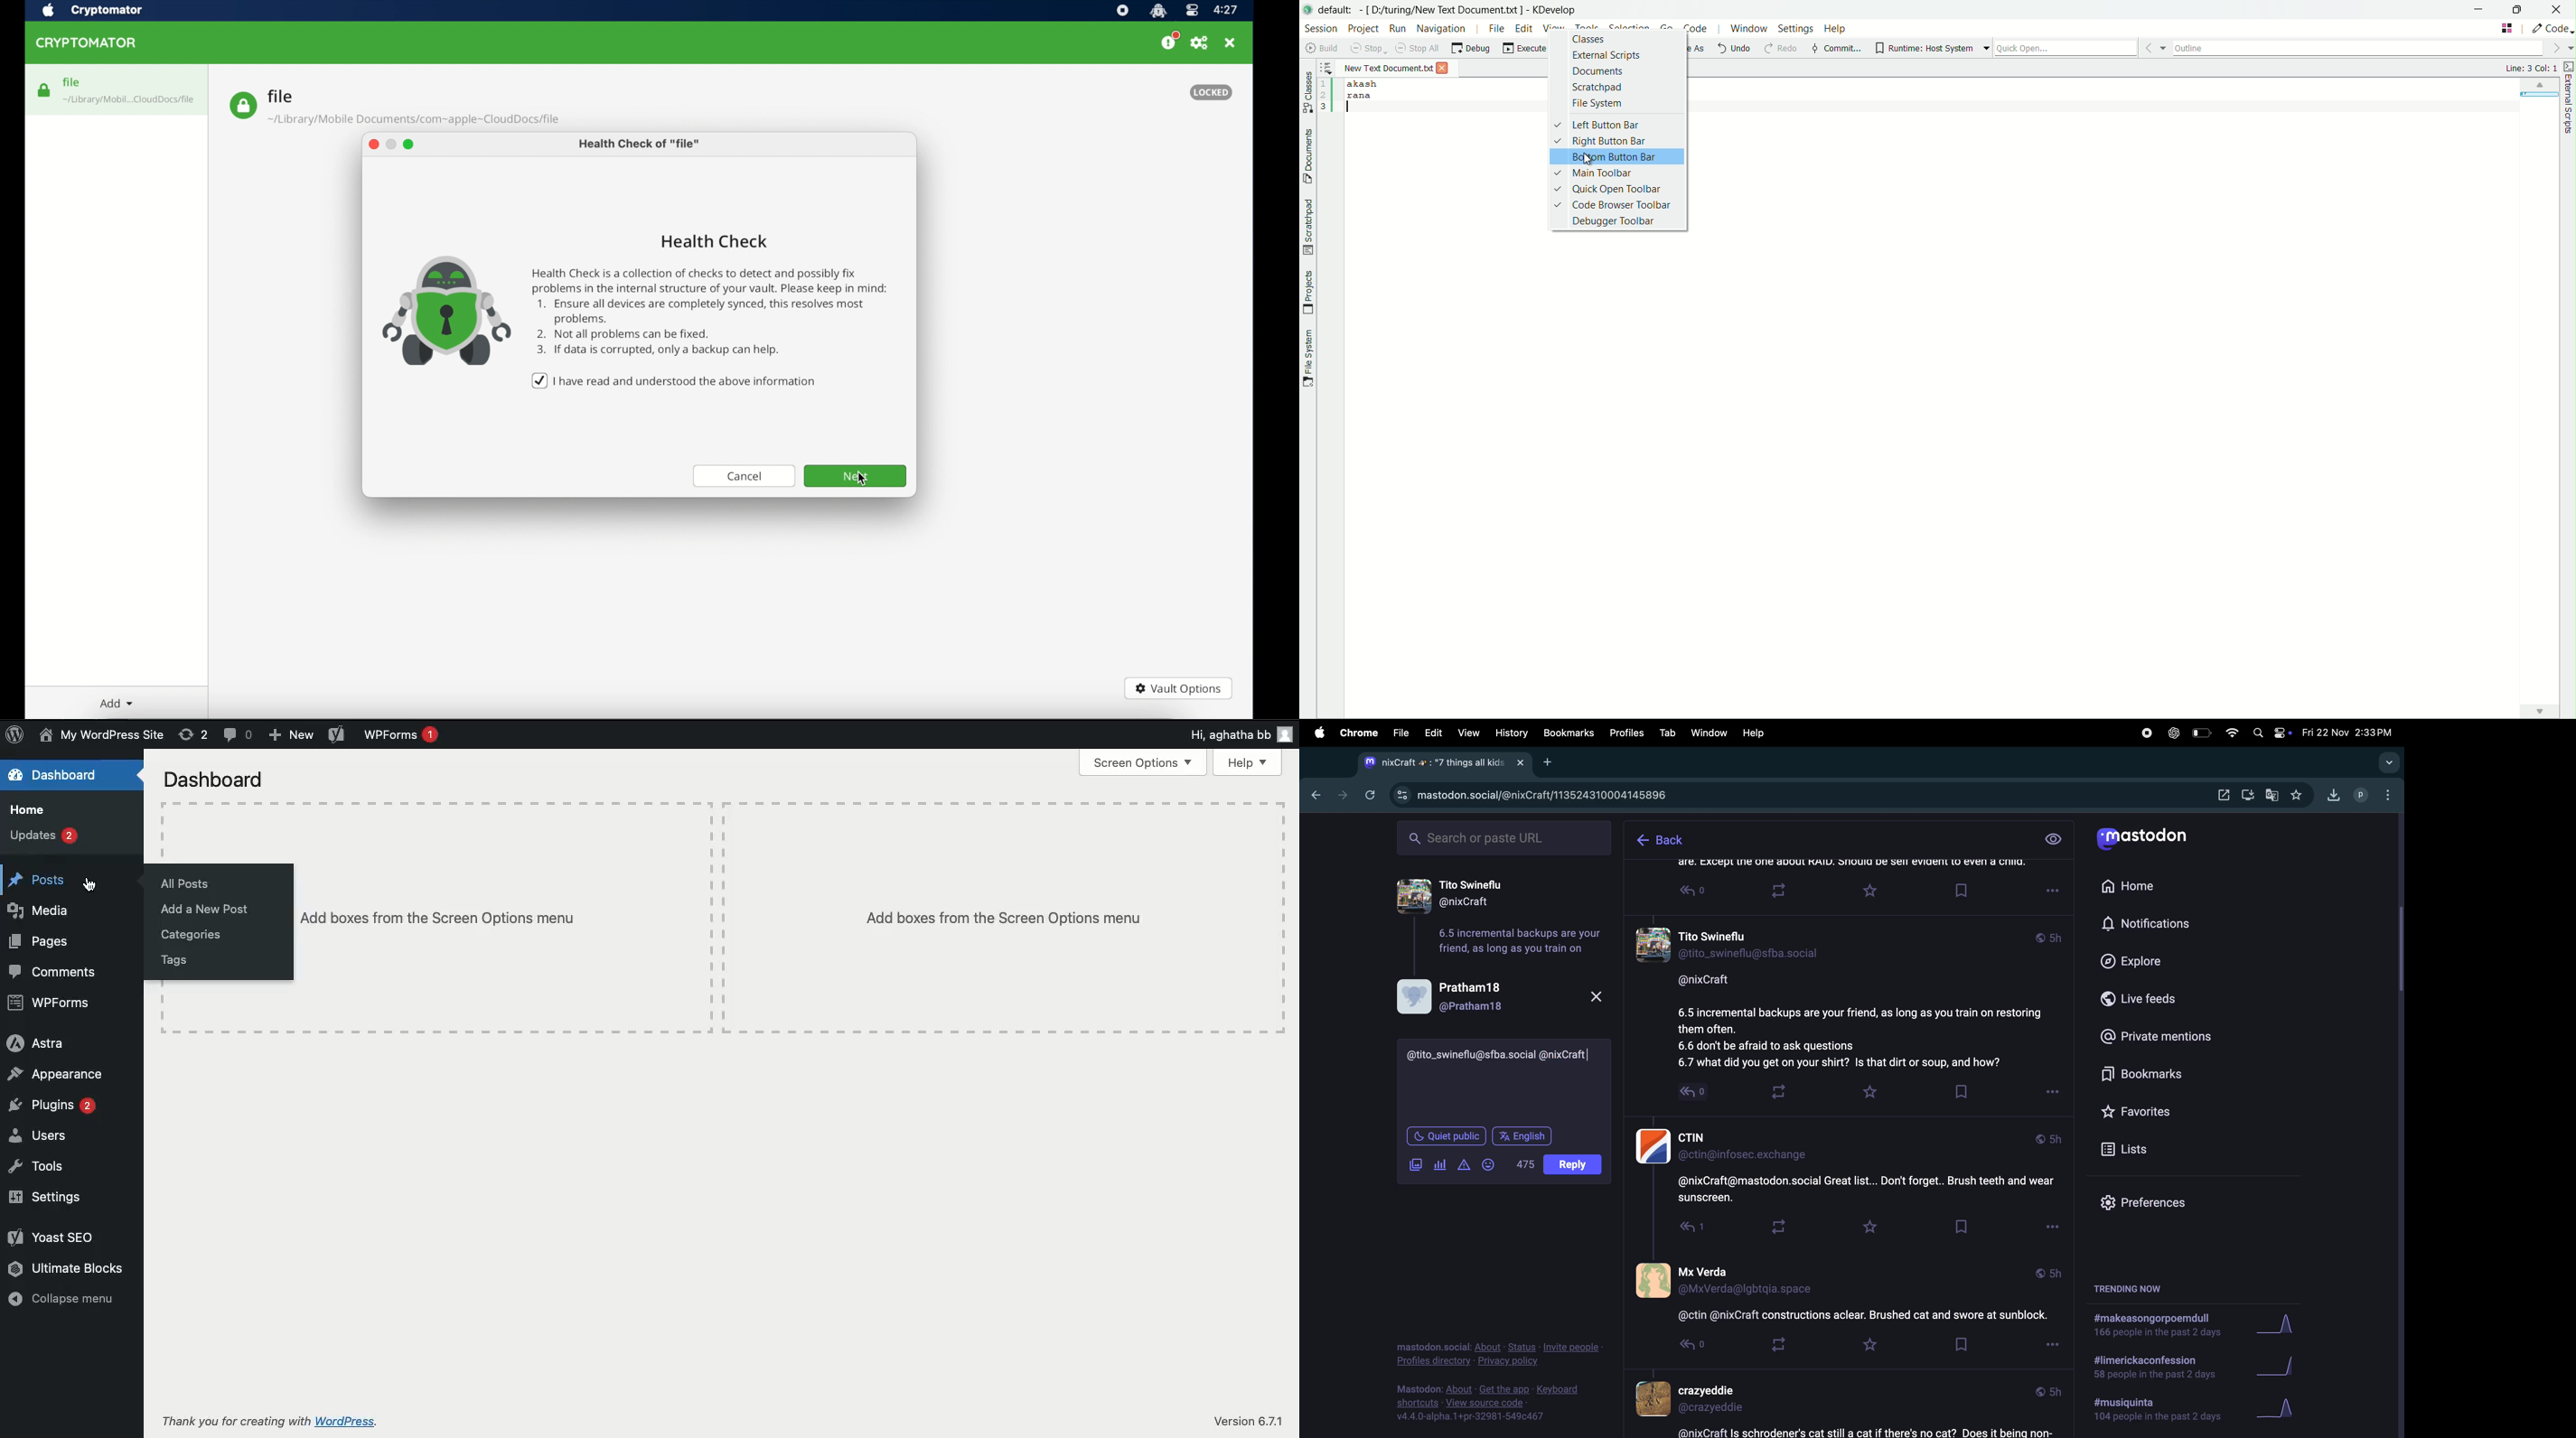 This screenshot has width=2576, height=1456. Describe the element at coordinates (2249, 795) in the screenshot. I see `download` at that location.